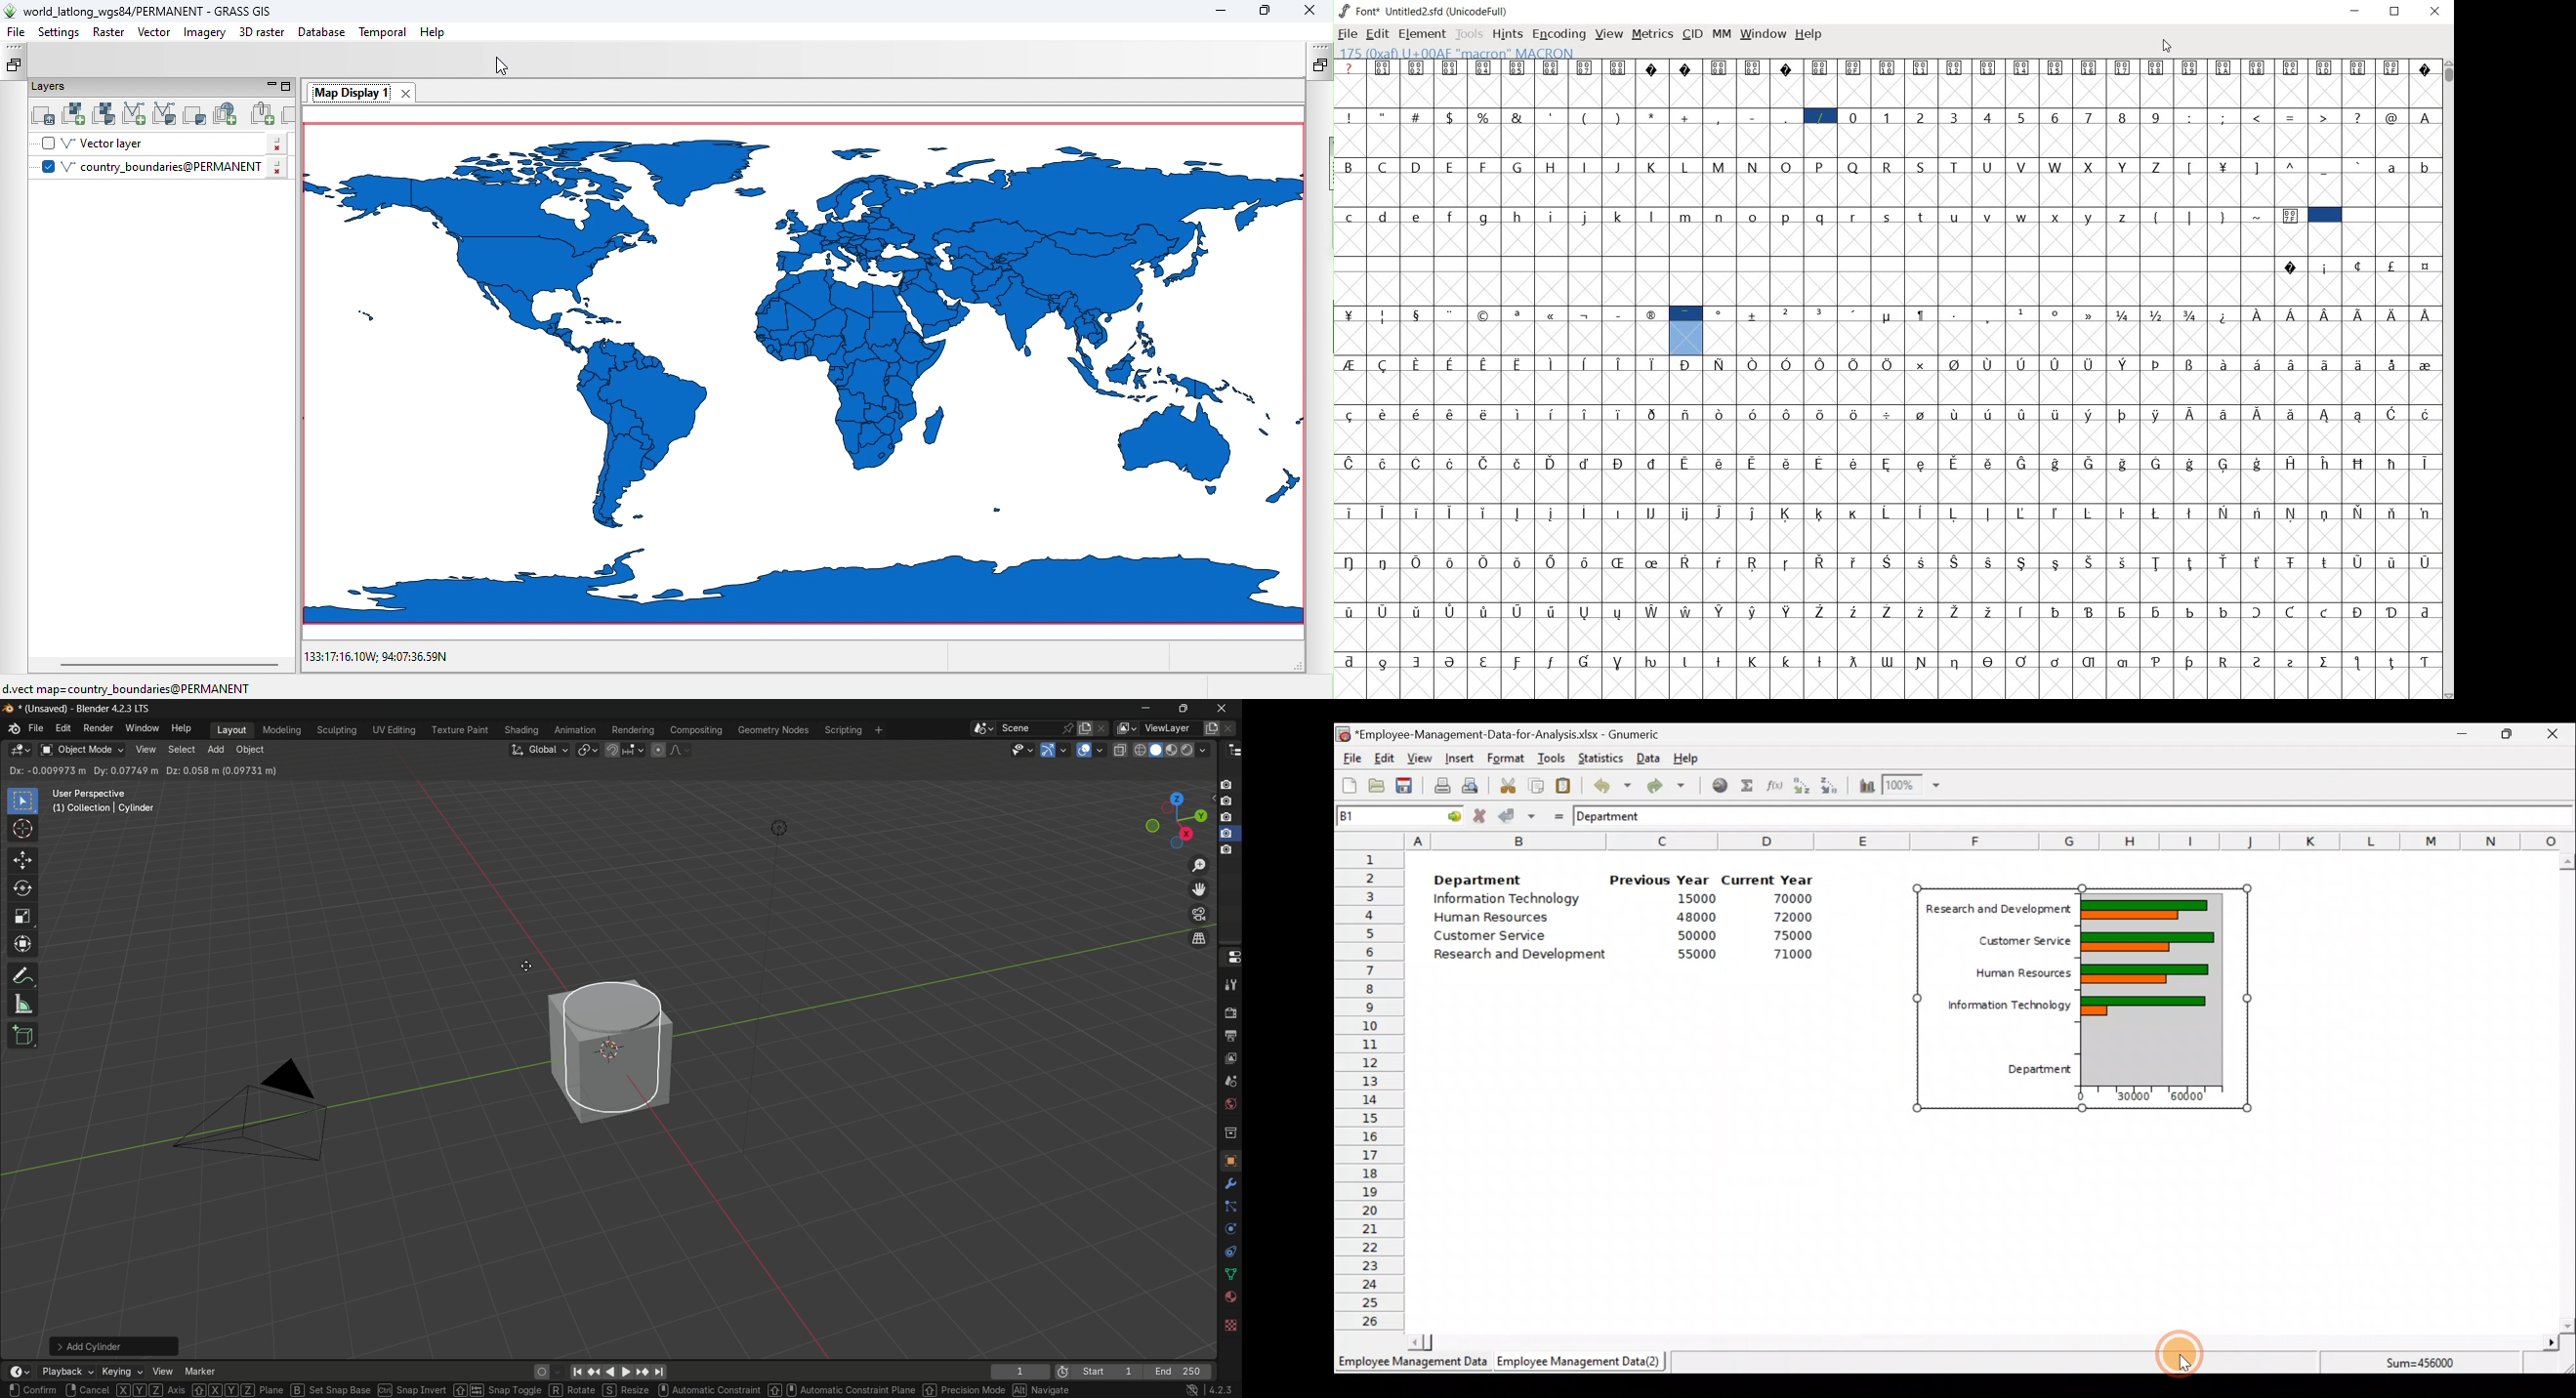 The width and height of the screenshot is (2576, 1400). What do you see at coordinates (2342, 330) in the screenshot?
I see `Latin extended characters` at bounding box center [2342, 330].